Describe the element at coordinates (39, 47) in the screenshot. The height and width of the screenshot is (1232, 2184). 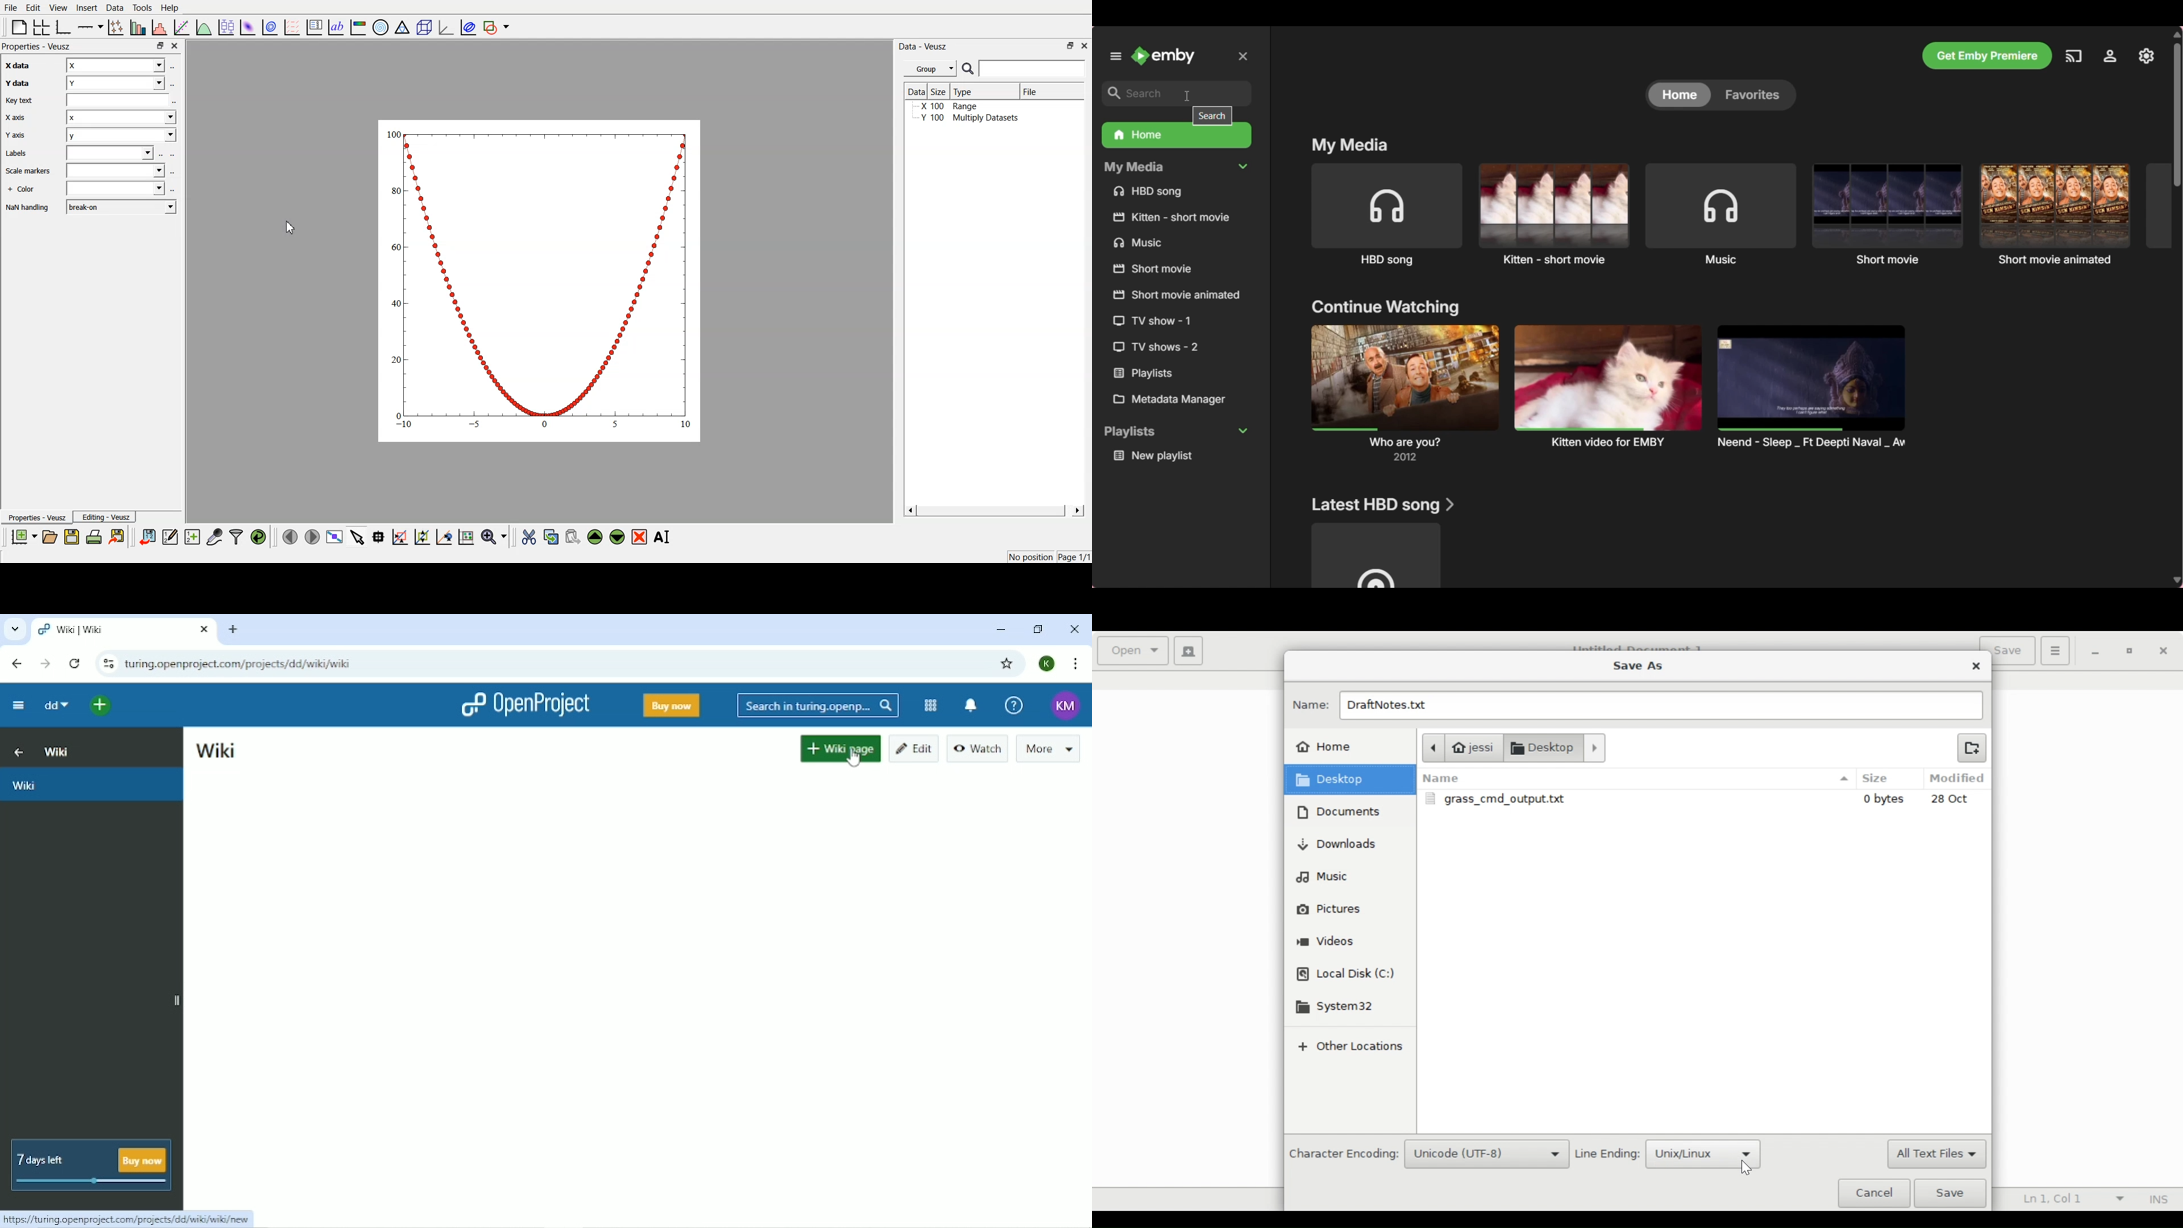
I see `Properties - Veusz` at that location.